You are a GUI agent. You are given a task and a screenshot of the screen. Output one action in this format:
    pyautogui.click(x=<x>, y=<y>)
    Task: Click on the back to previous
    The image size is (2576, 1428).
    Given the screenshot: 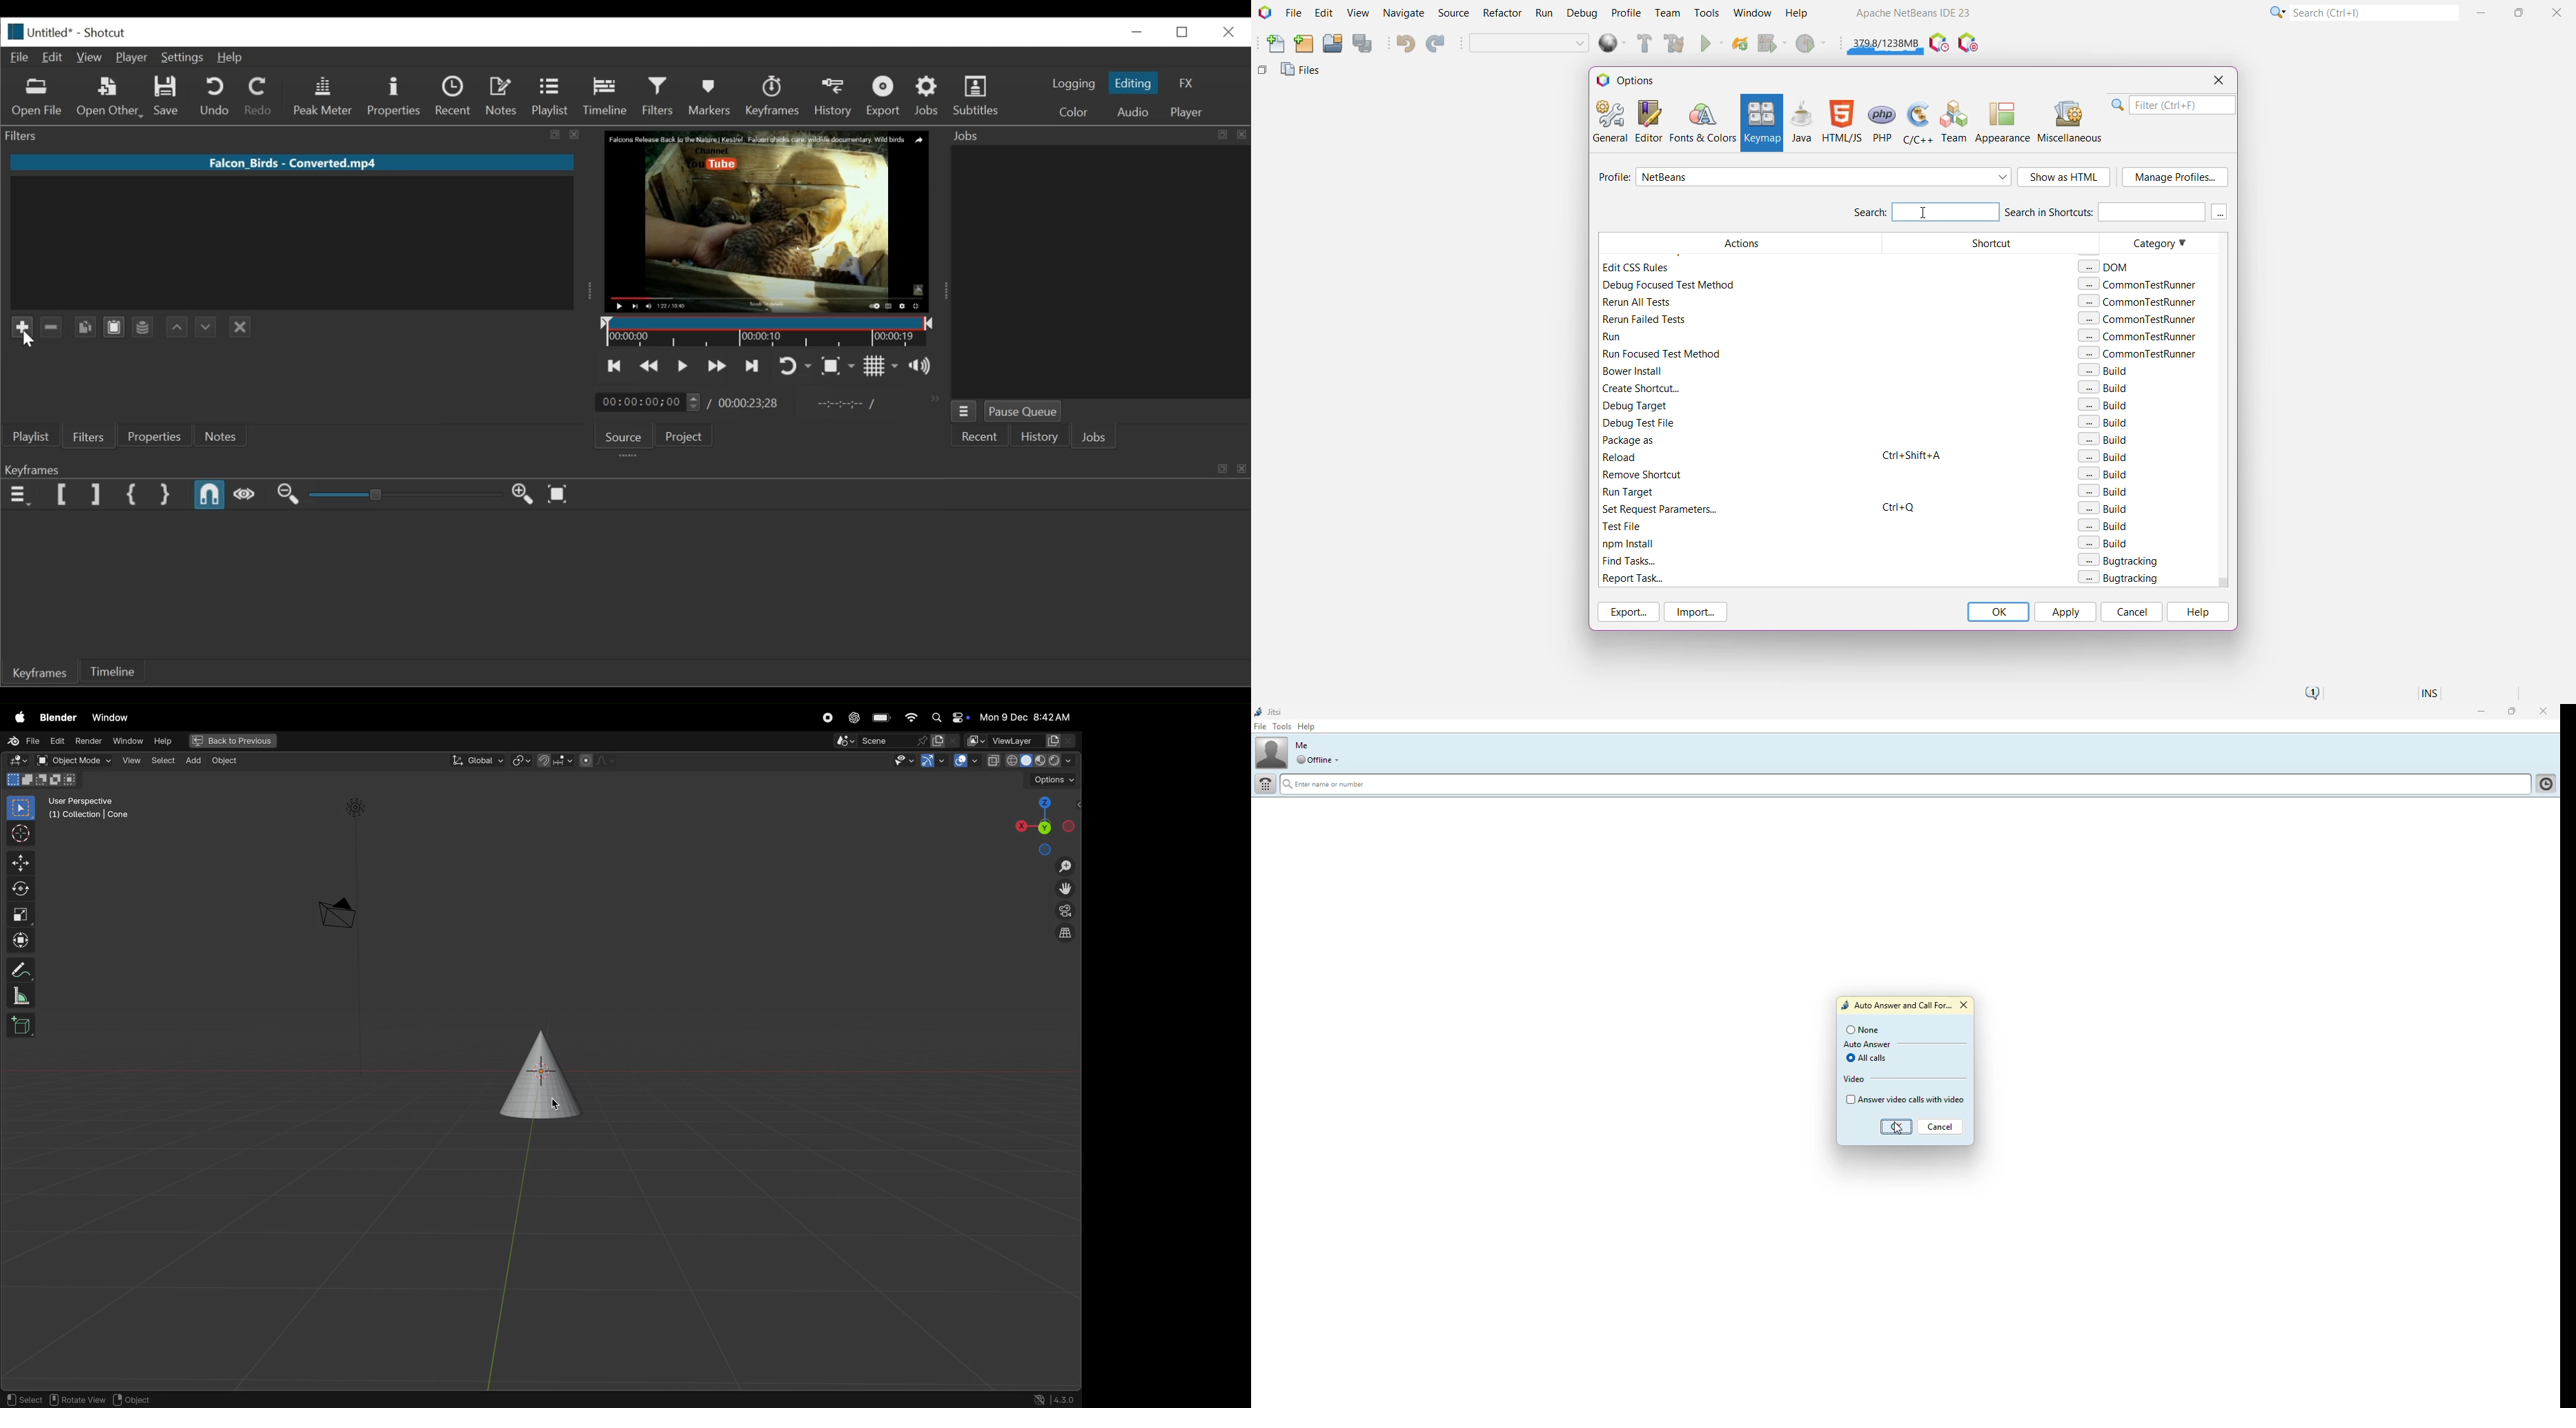 What is the action you would take?
    pyautogui.click(x=234, y=741)
    